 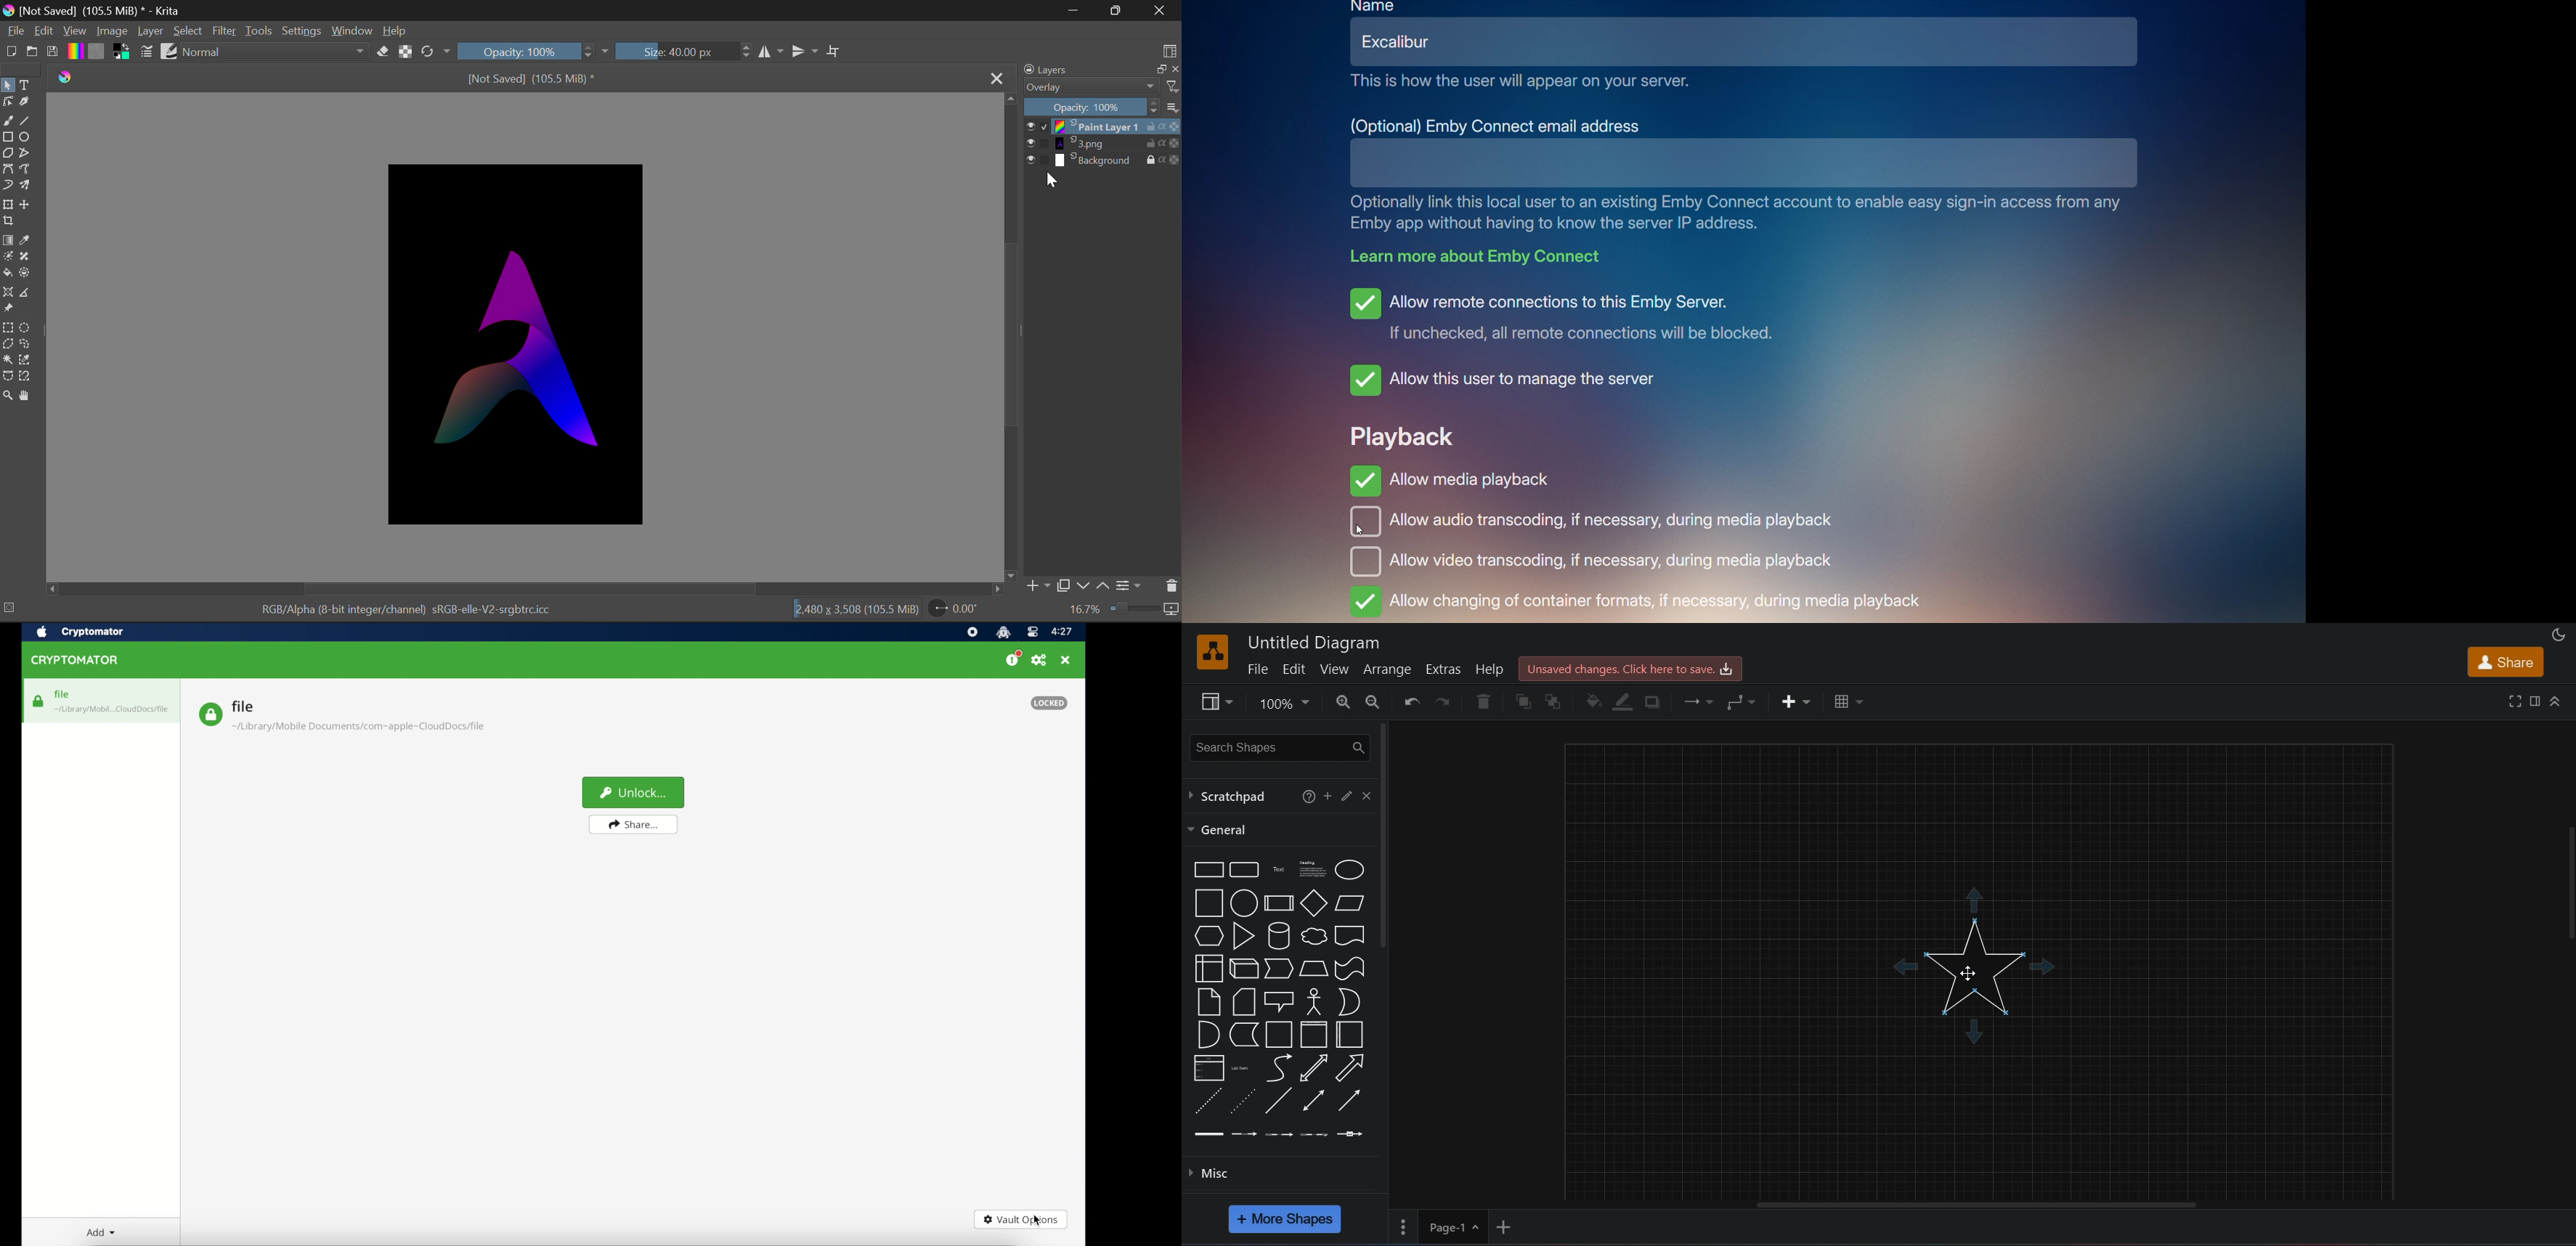 What do you see at coordinates (1337, 703) in the screenshot?
I see `zoom in` at bounding box center [1337, 703].